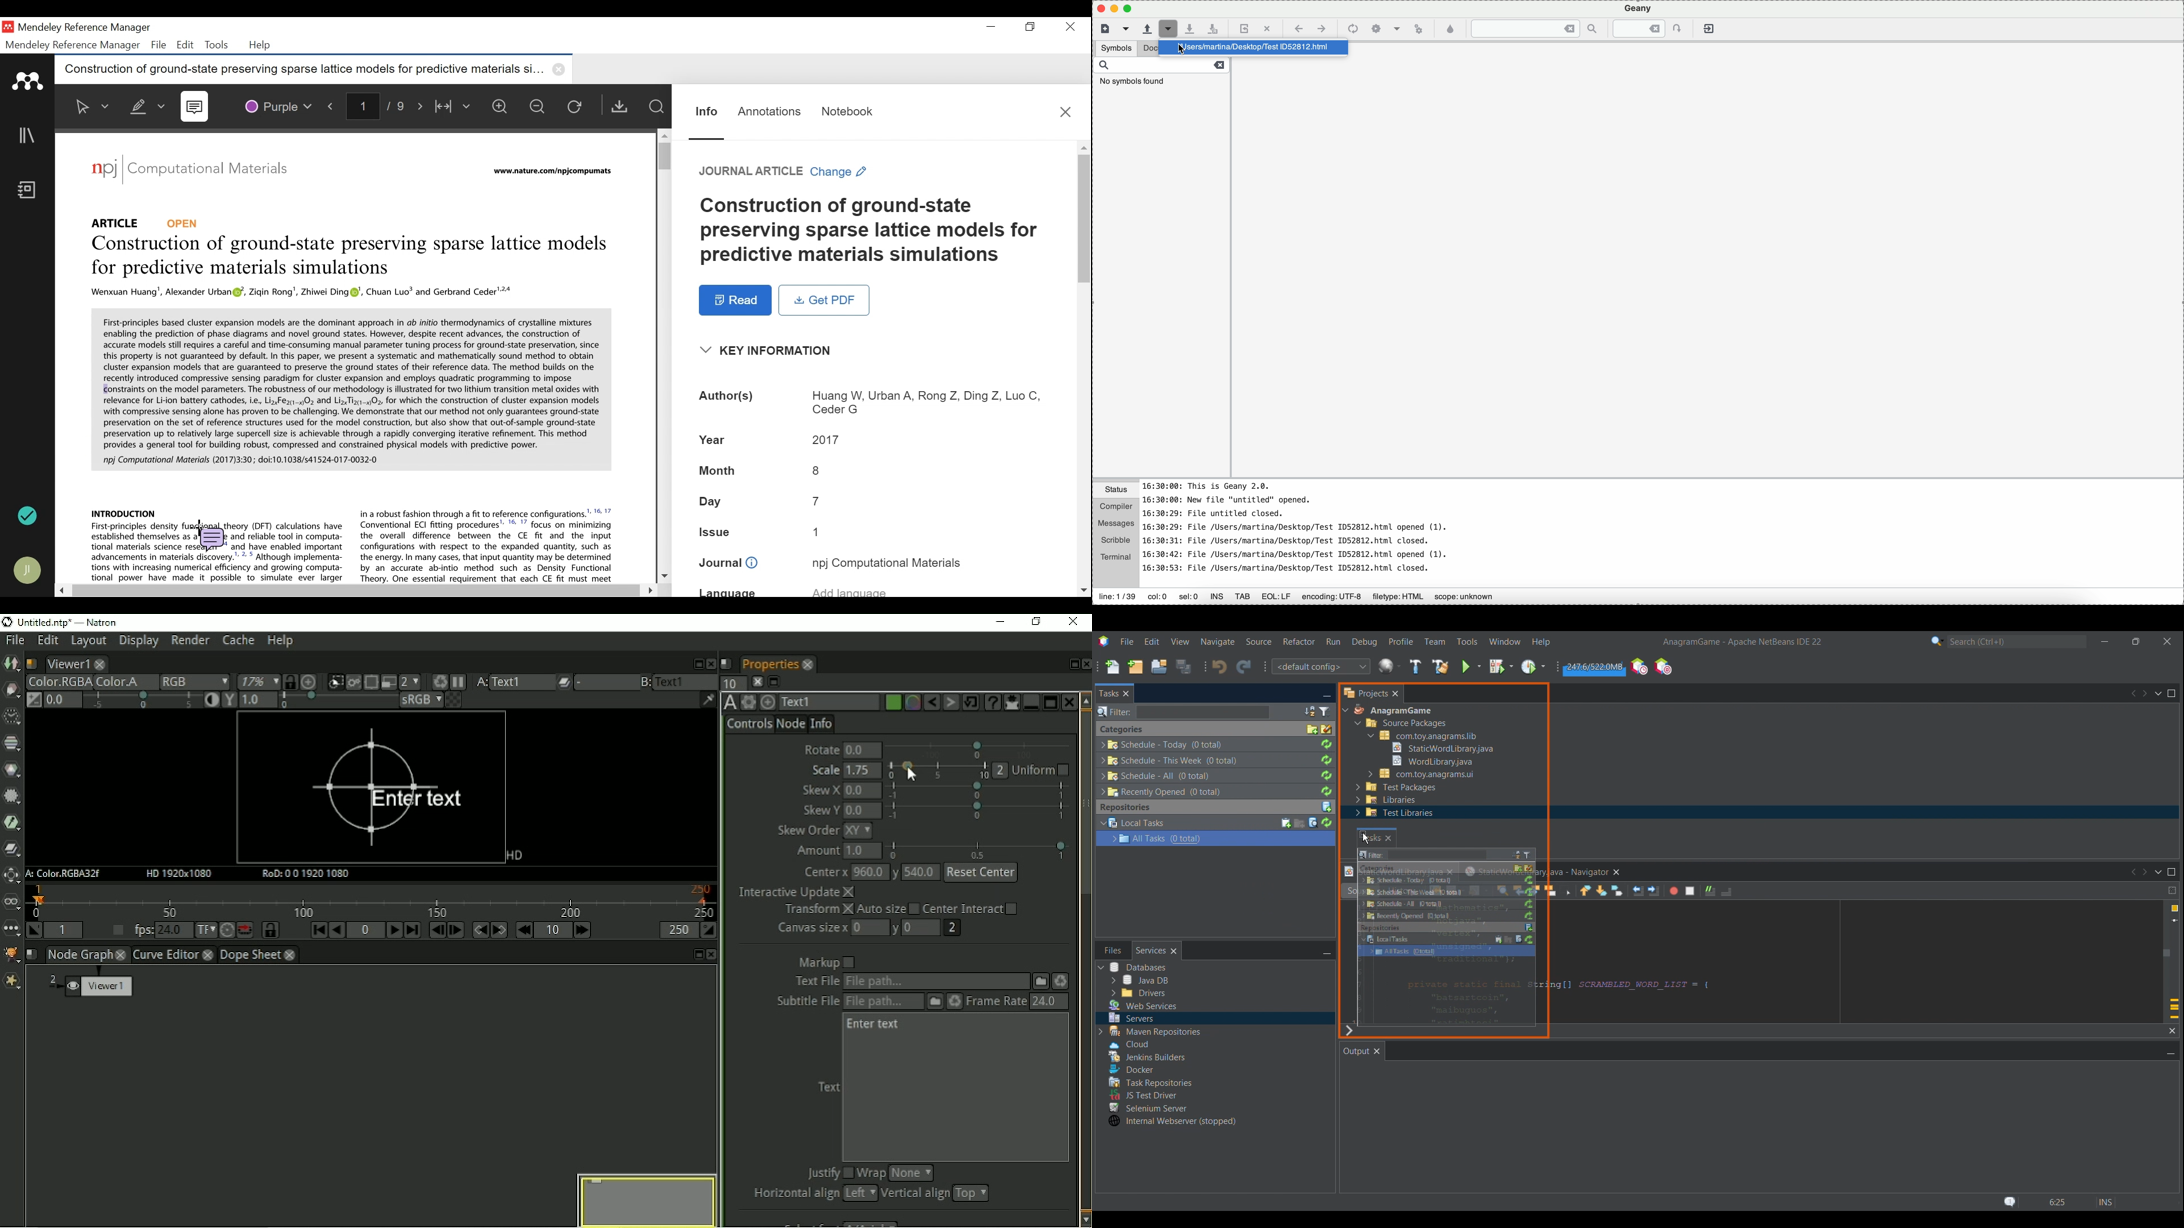 Image resolution: width=2184 pixels, height=1232 pixels. I want to click on Month, so click(872, 470).